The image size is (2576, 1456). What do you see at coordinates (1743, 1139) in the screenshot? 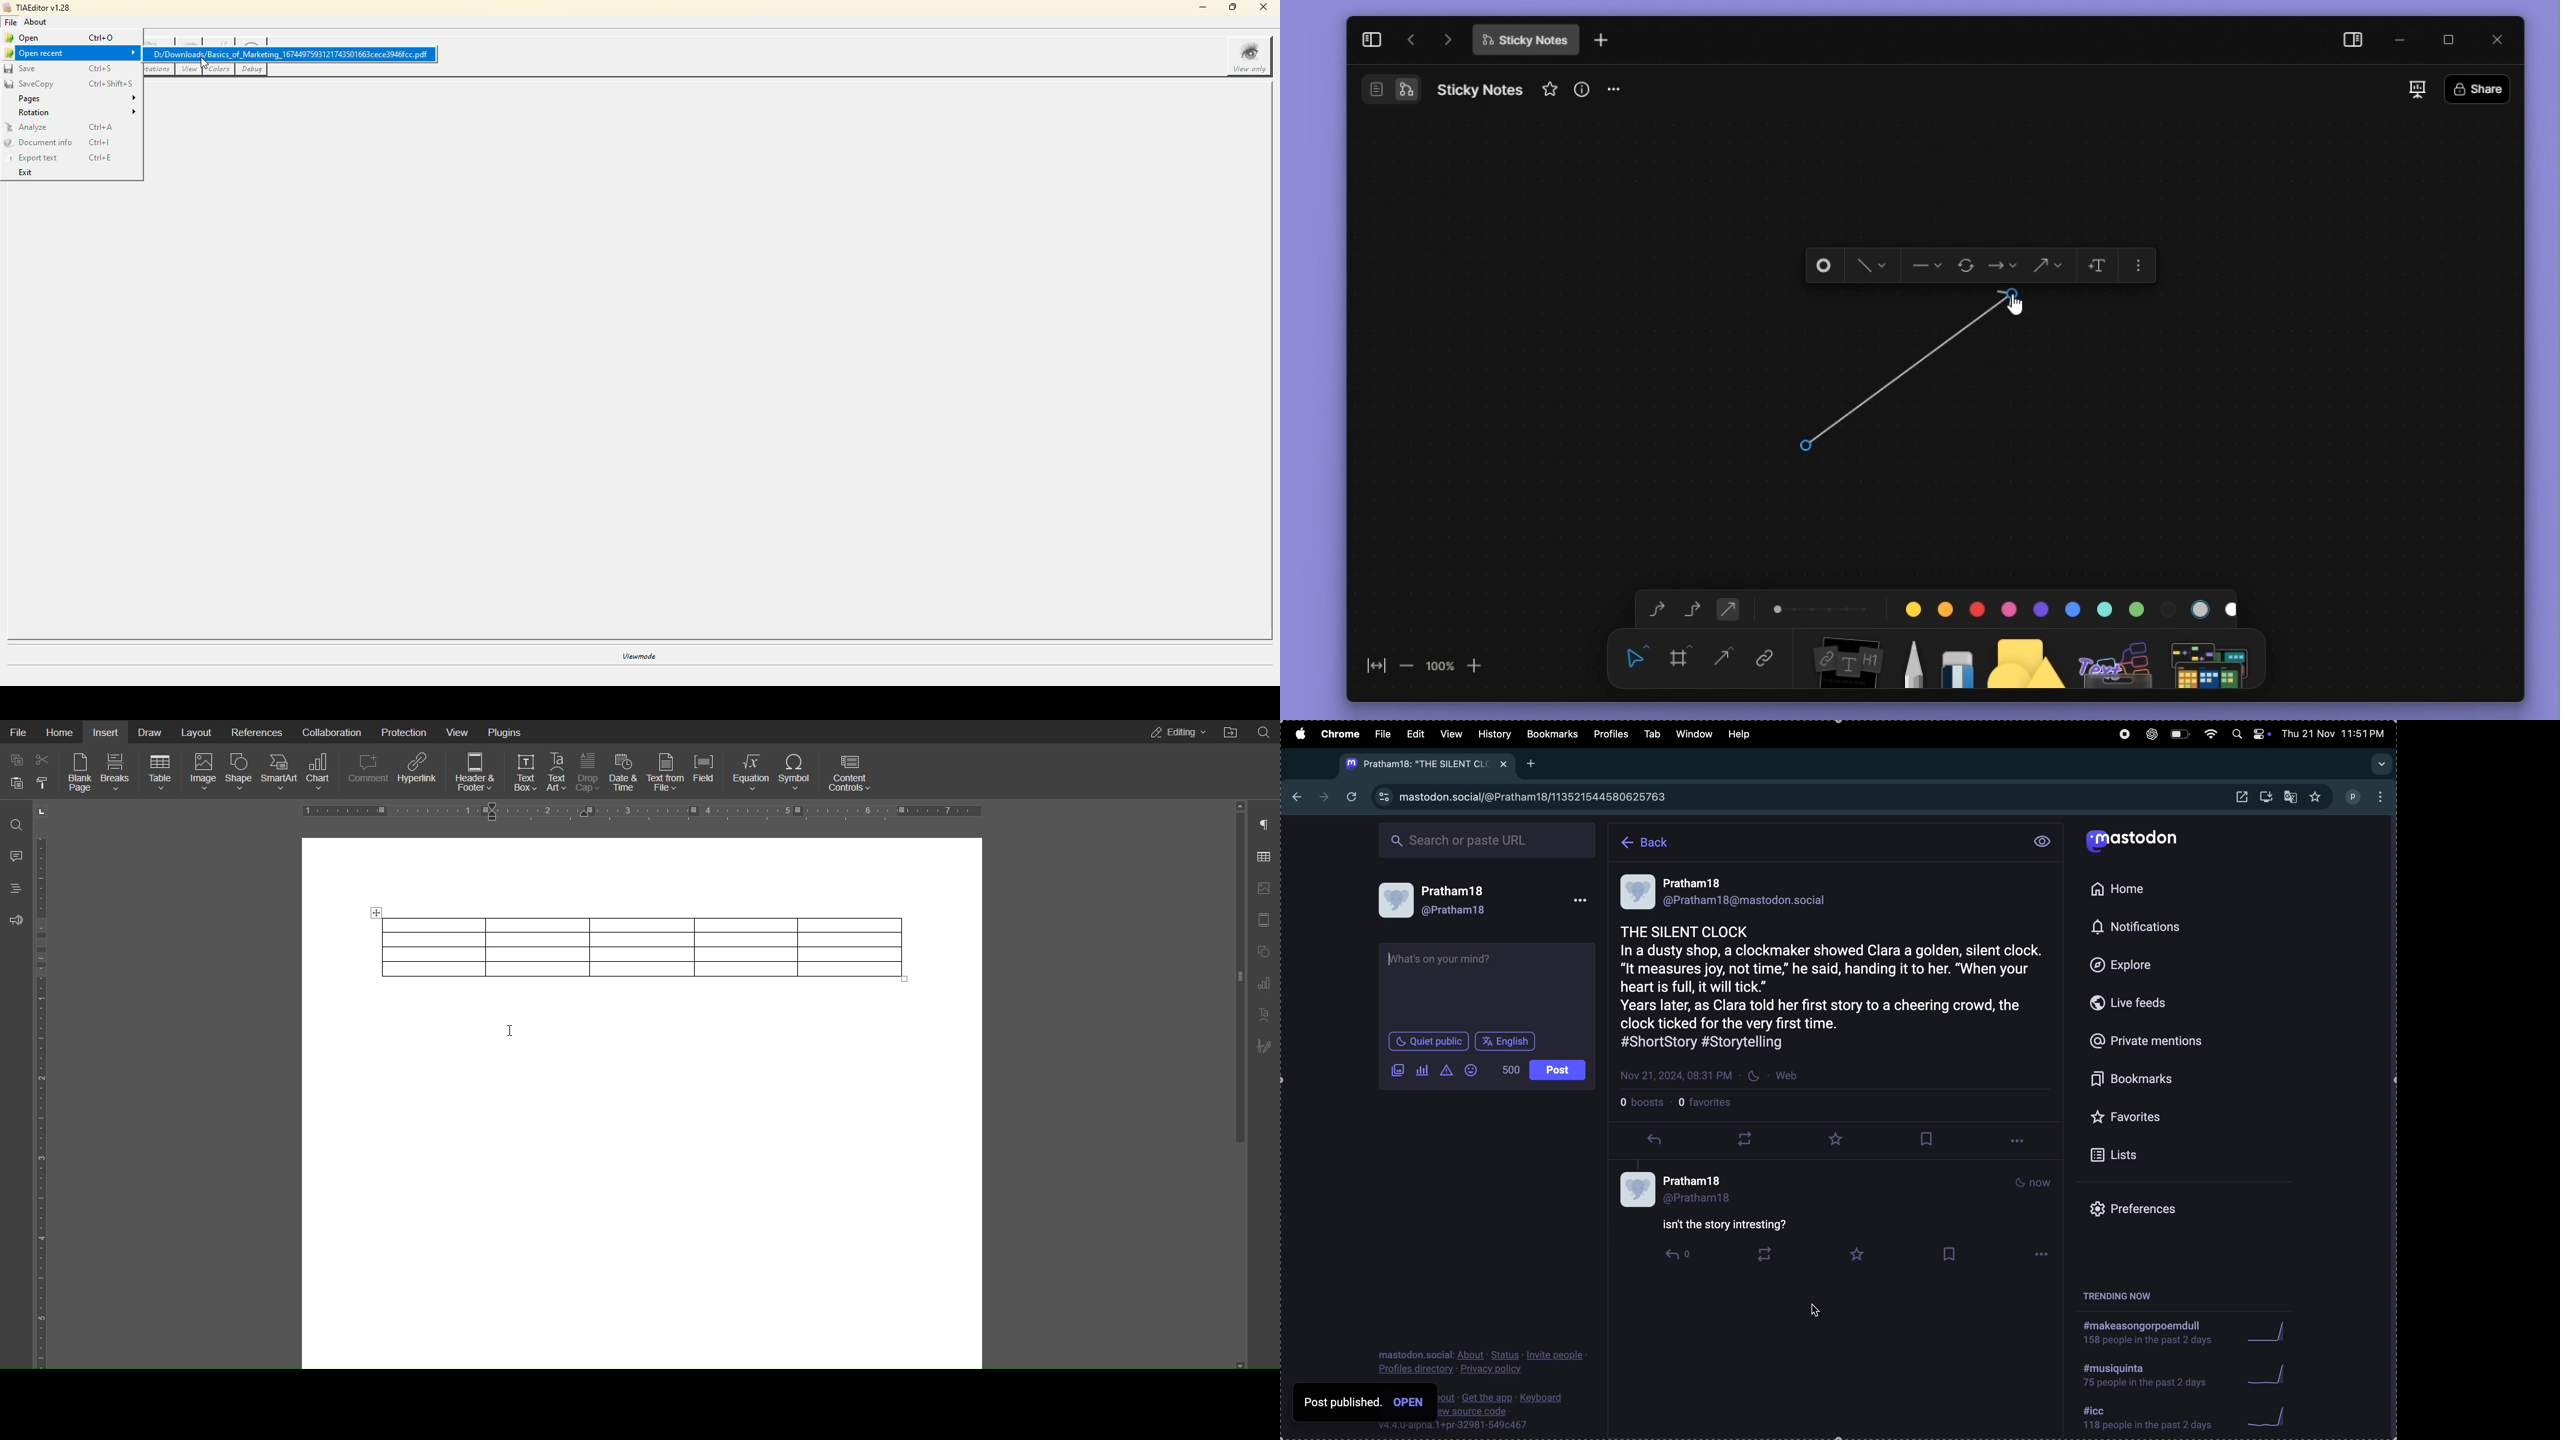
I see `loopplay` at bounding box center [1743, 1139].